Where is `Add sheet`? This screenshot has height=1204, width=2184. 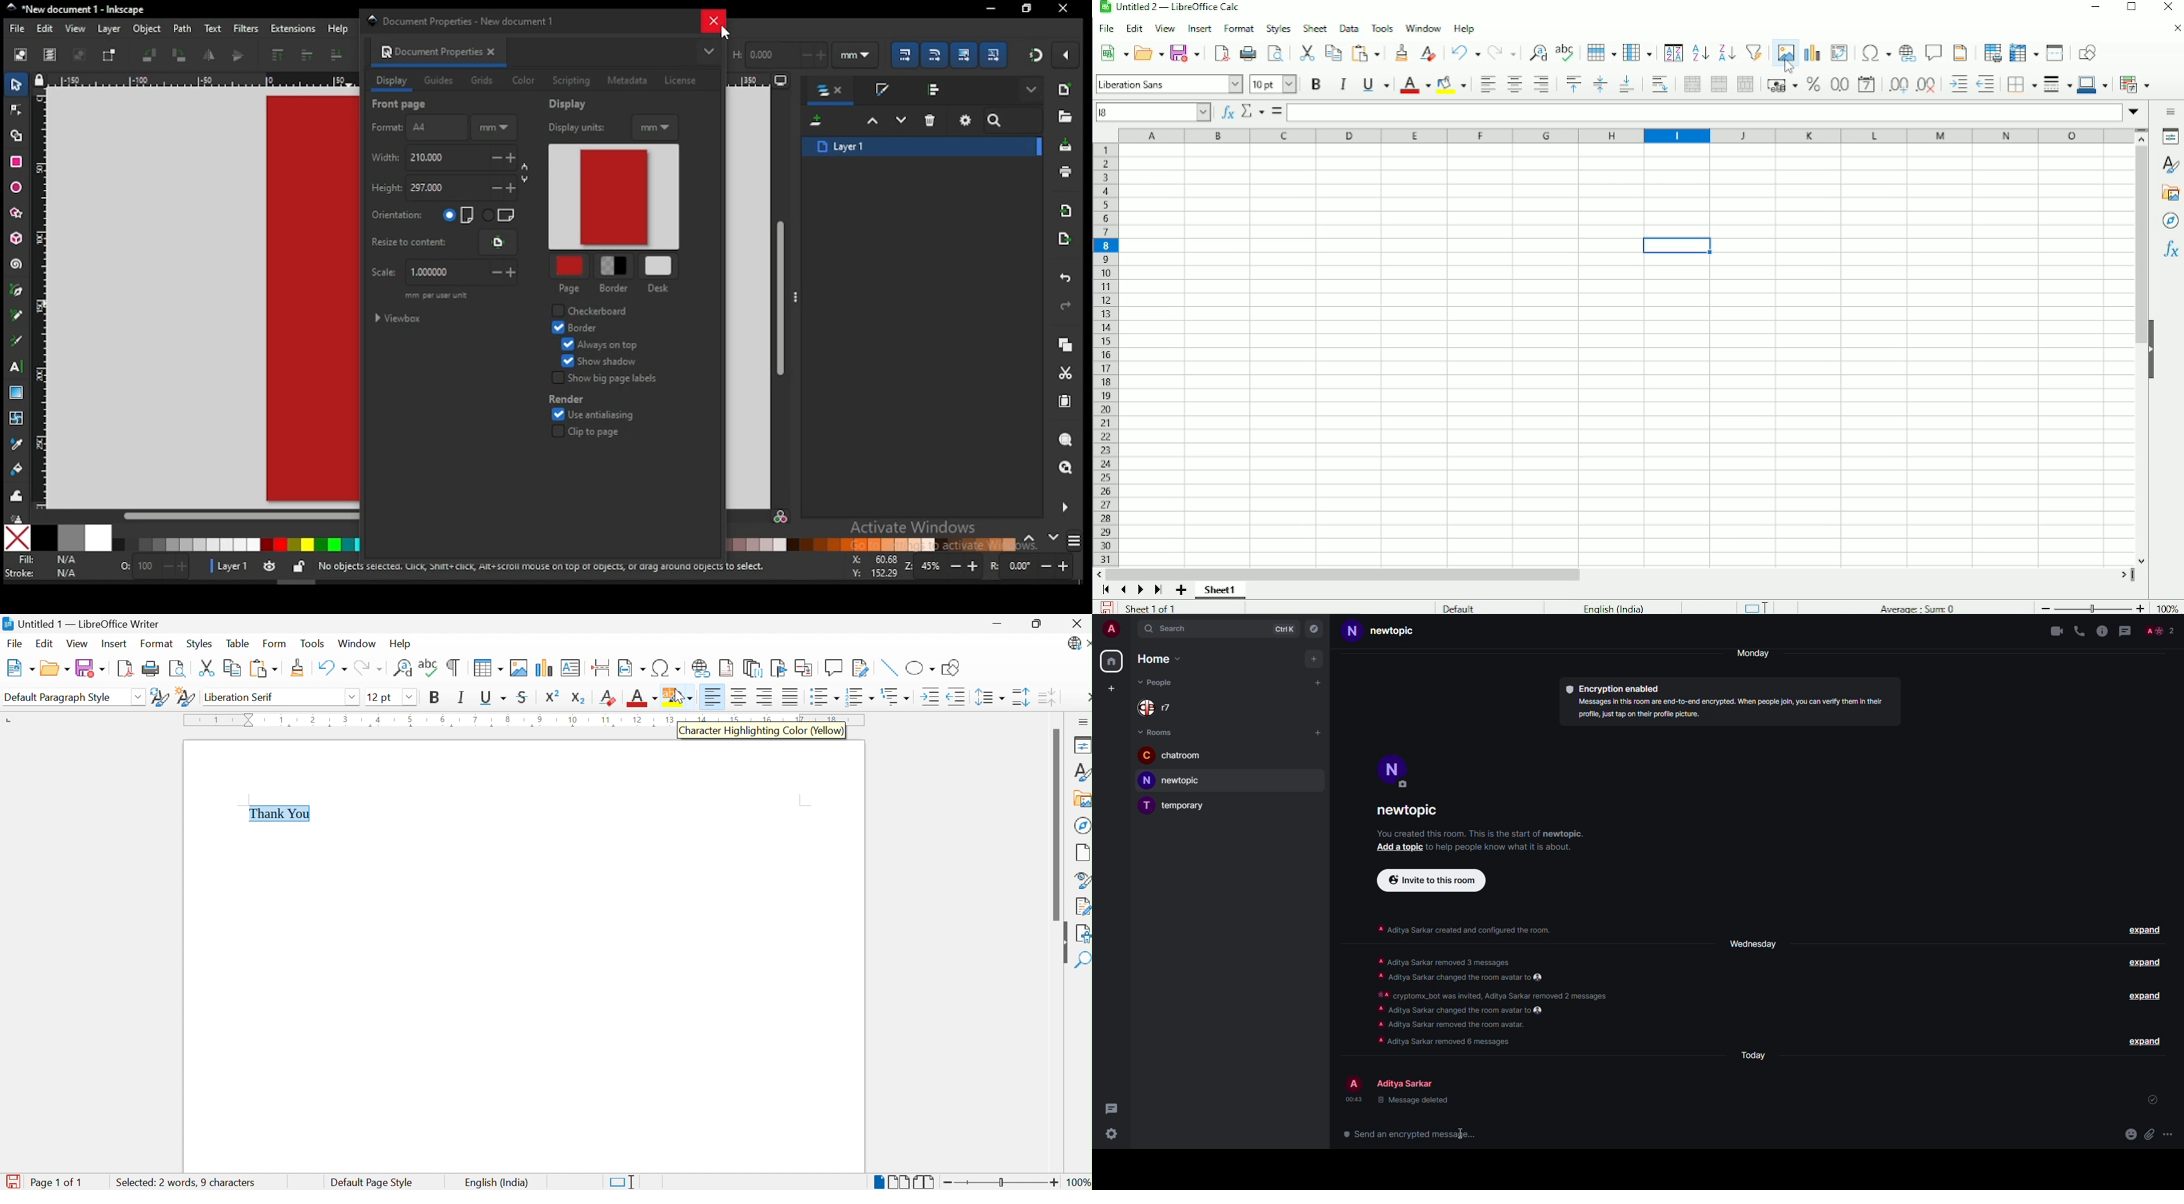
Add sheet is located at coordinates (1181, 590).